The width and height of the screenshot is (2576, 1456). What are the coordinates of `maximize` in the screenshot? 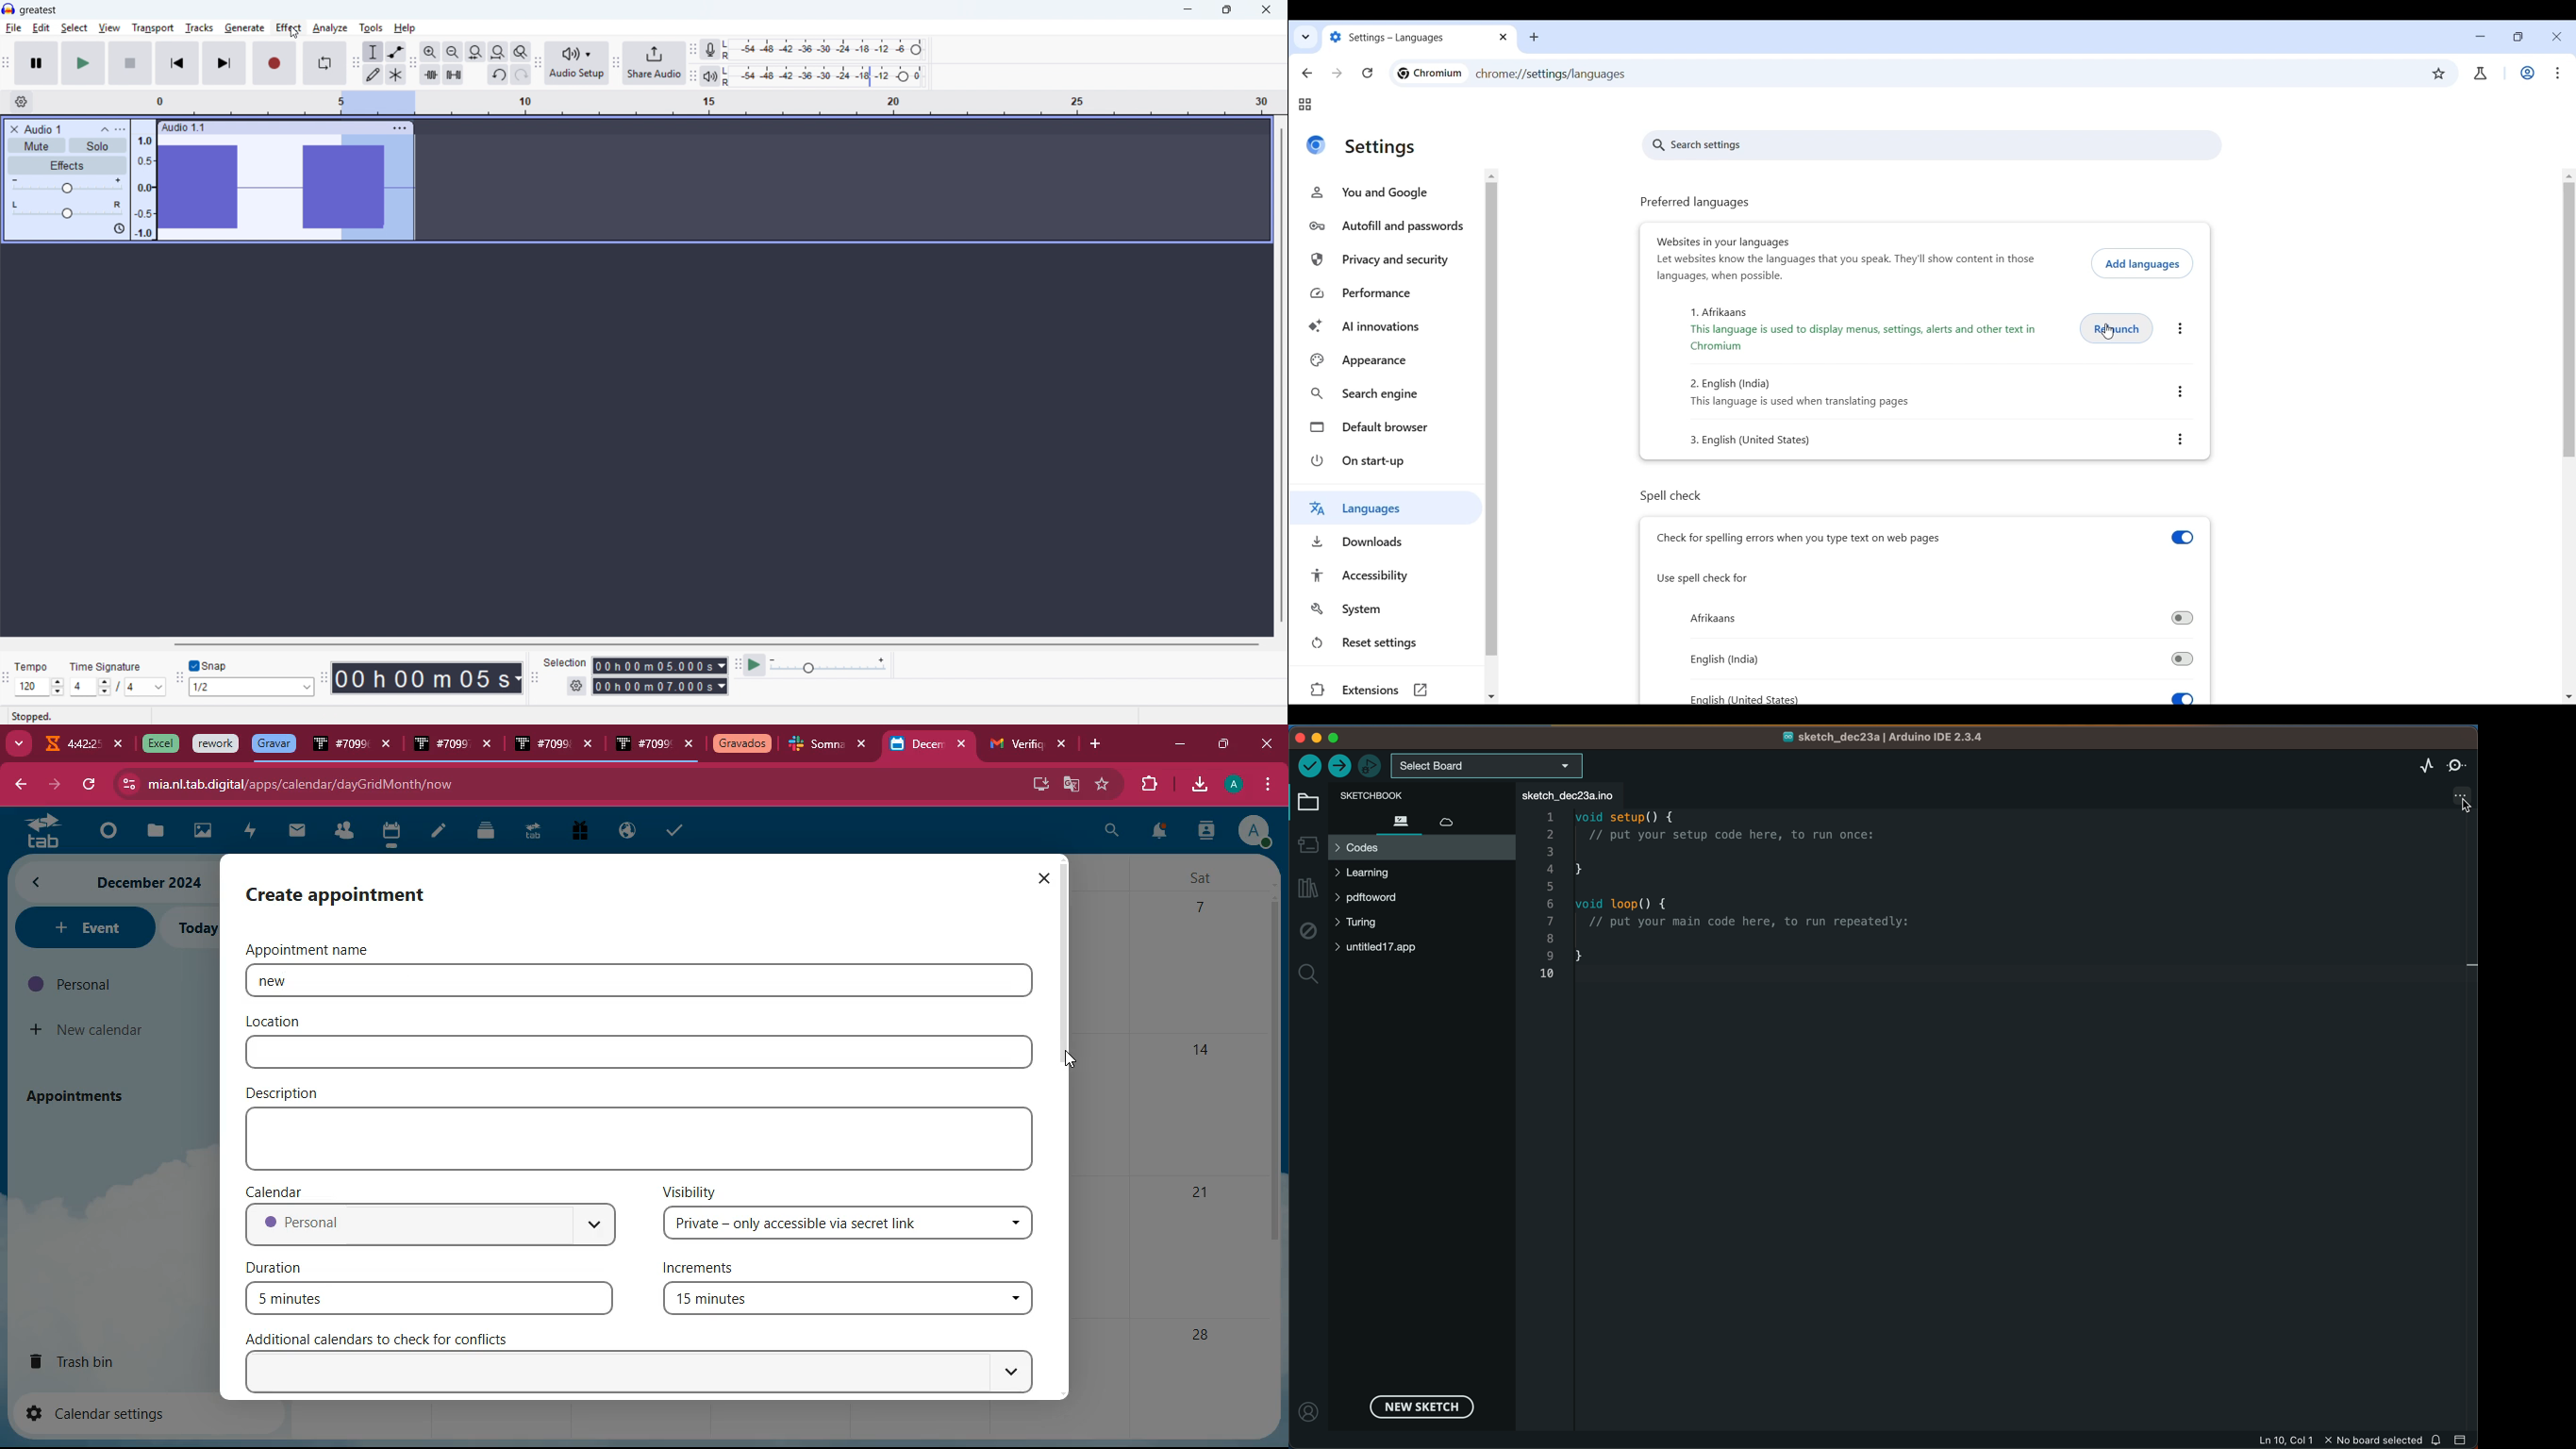 It's located at (1222, 741).